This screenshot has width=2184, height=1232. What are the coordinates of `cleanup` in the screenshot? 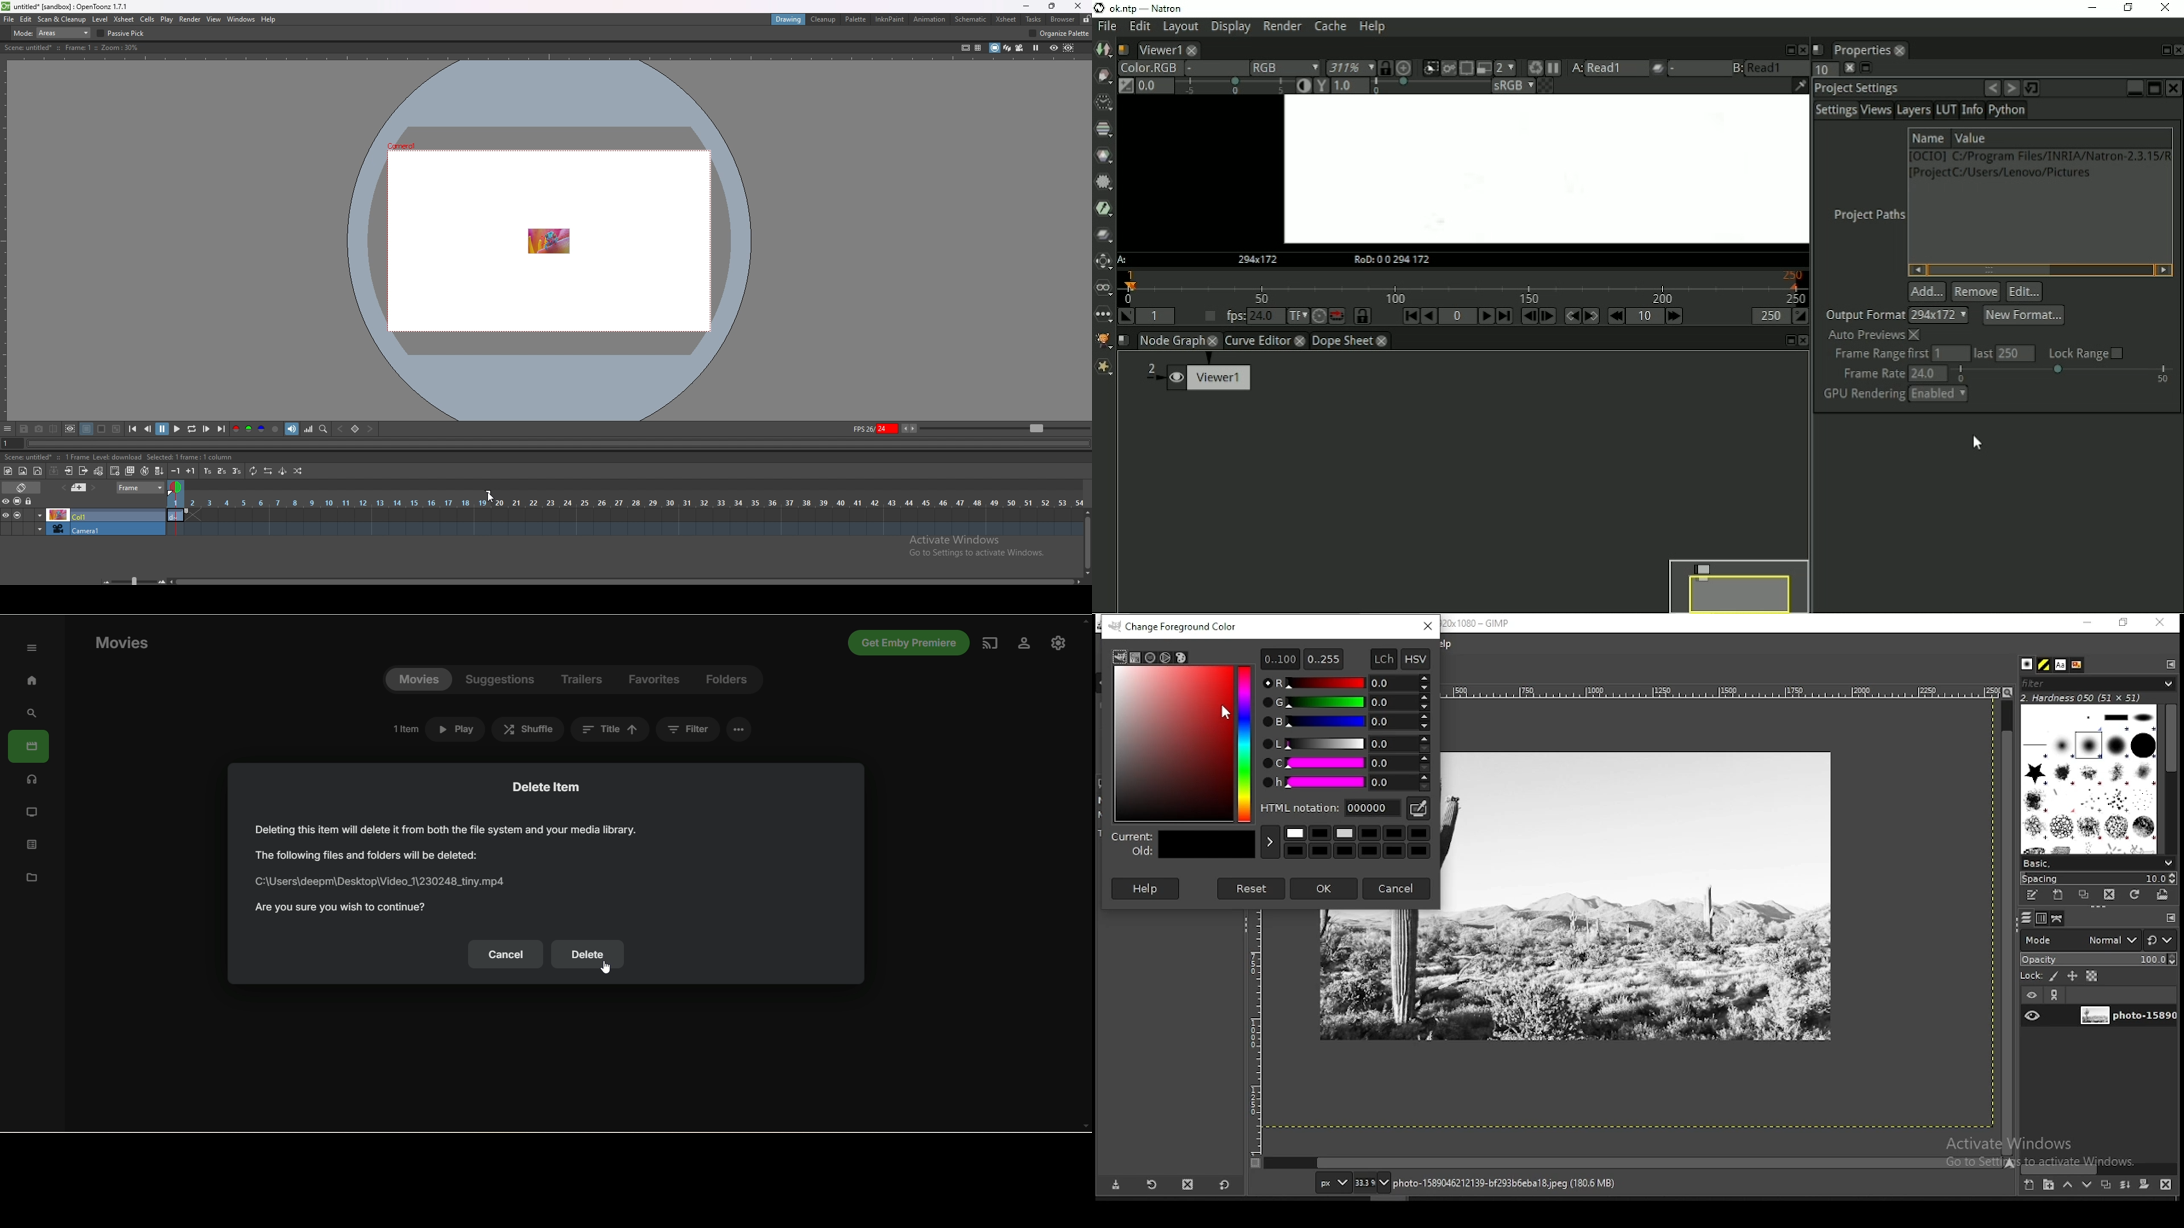 It's located at (824, 19).